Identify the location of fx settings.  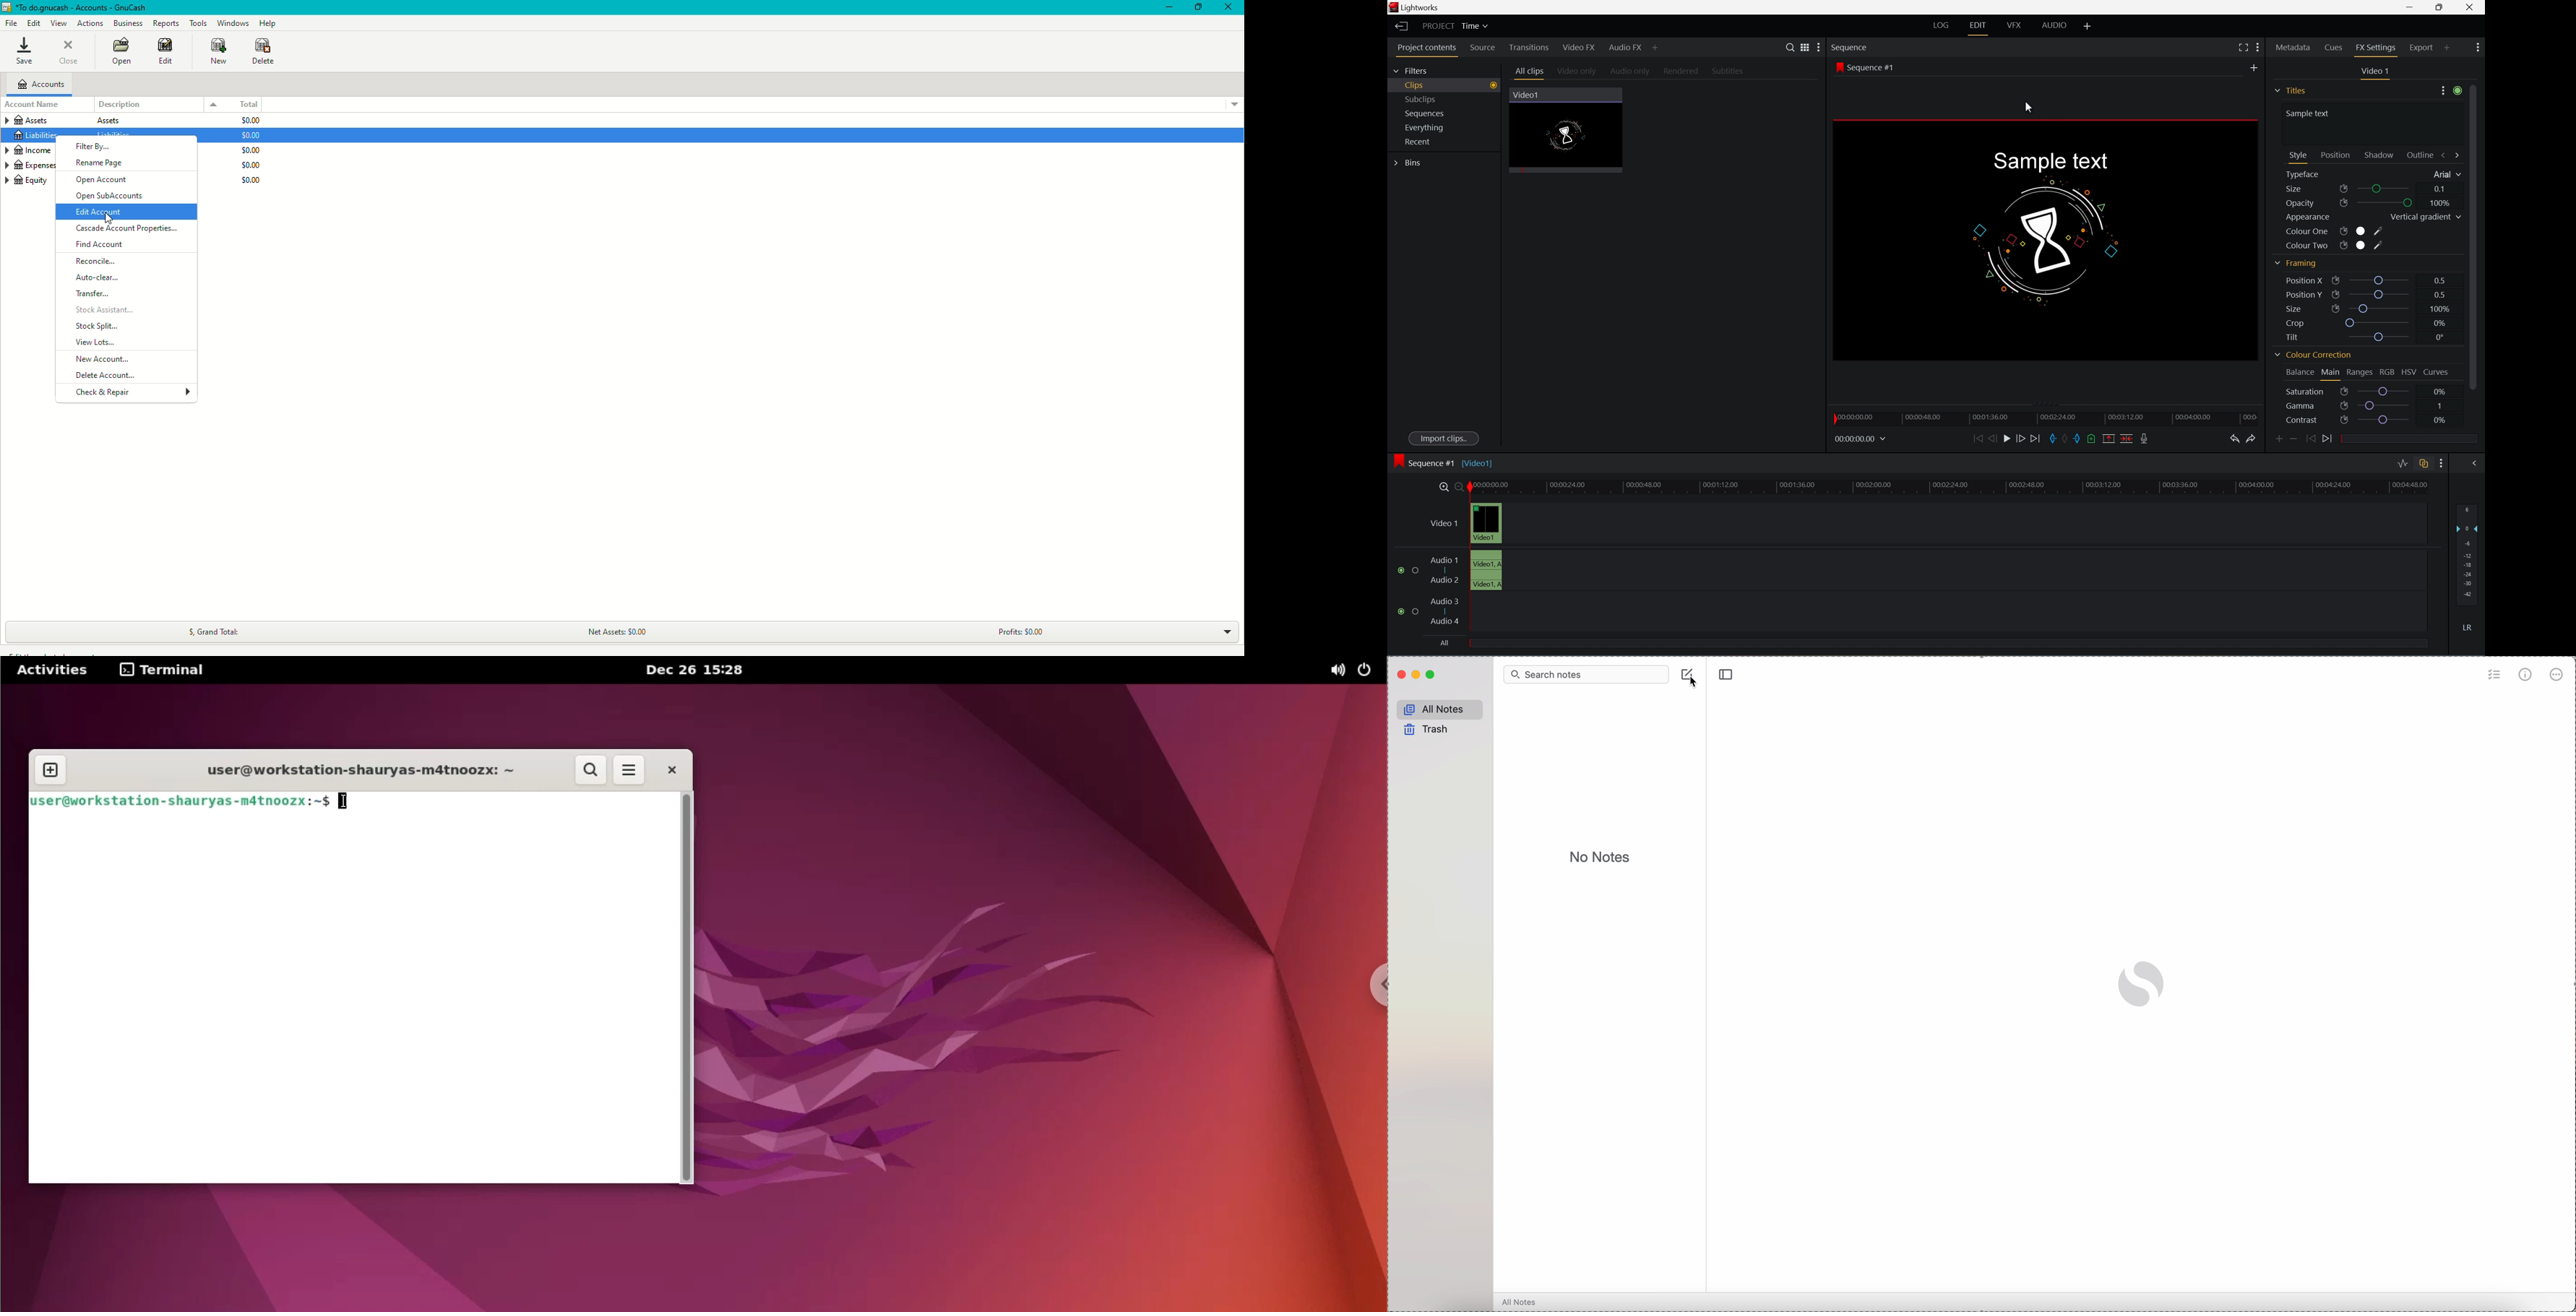
(2377, 50).